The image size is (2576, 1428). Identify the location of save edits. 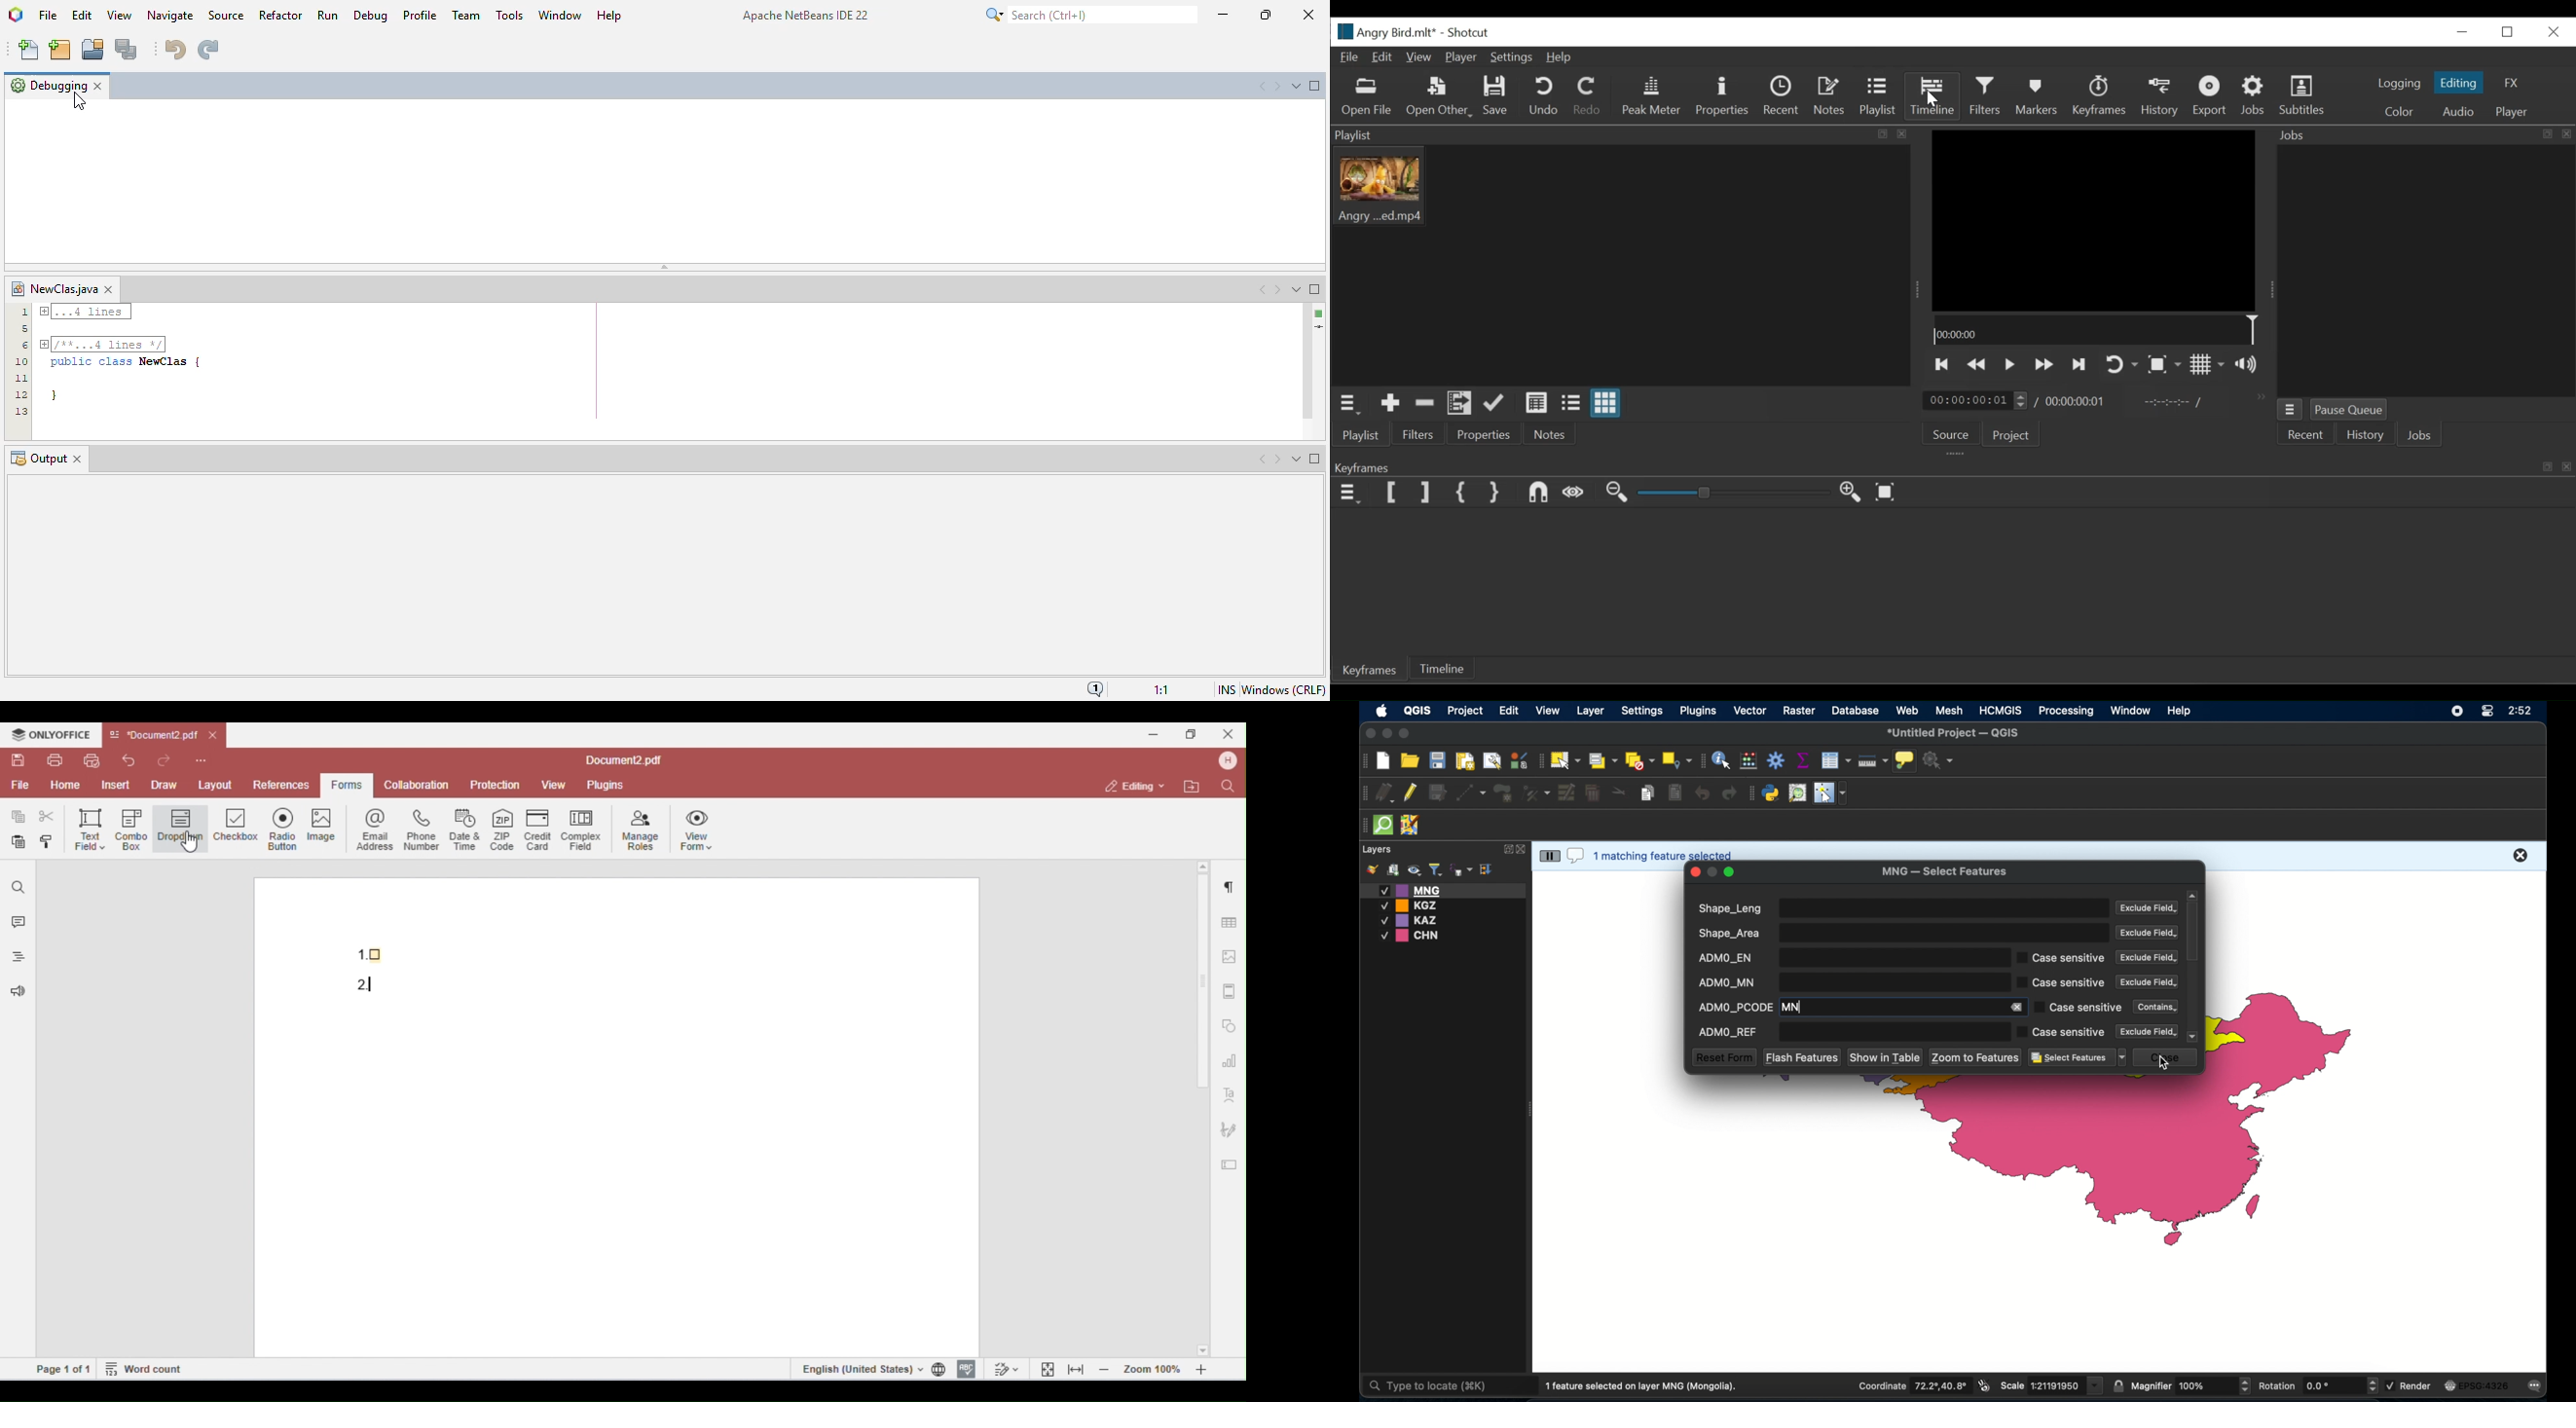
(1440, 793).